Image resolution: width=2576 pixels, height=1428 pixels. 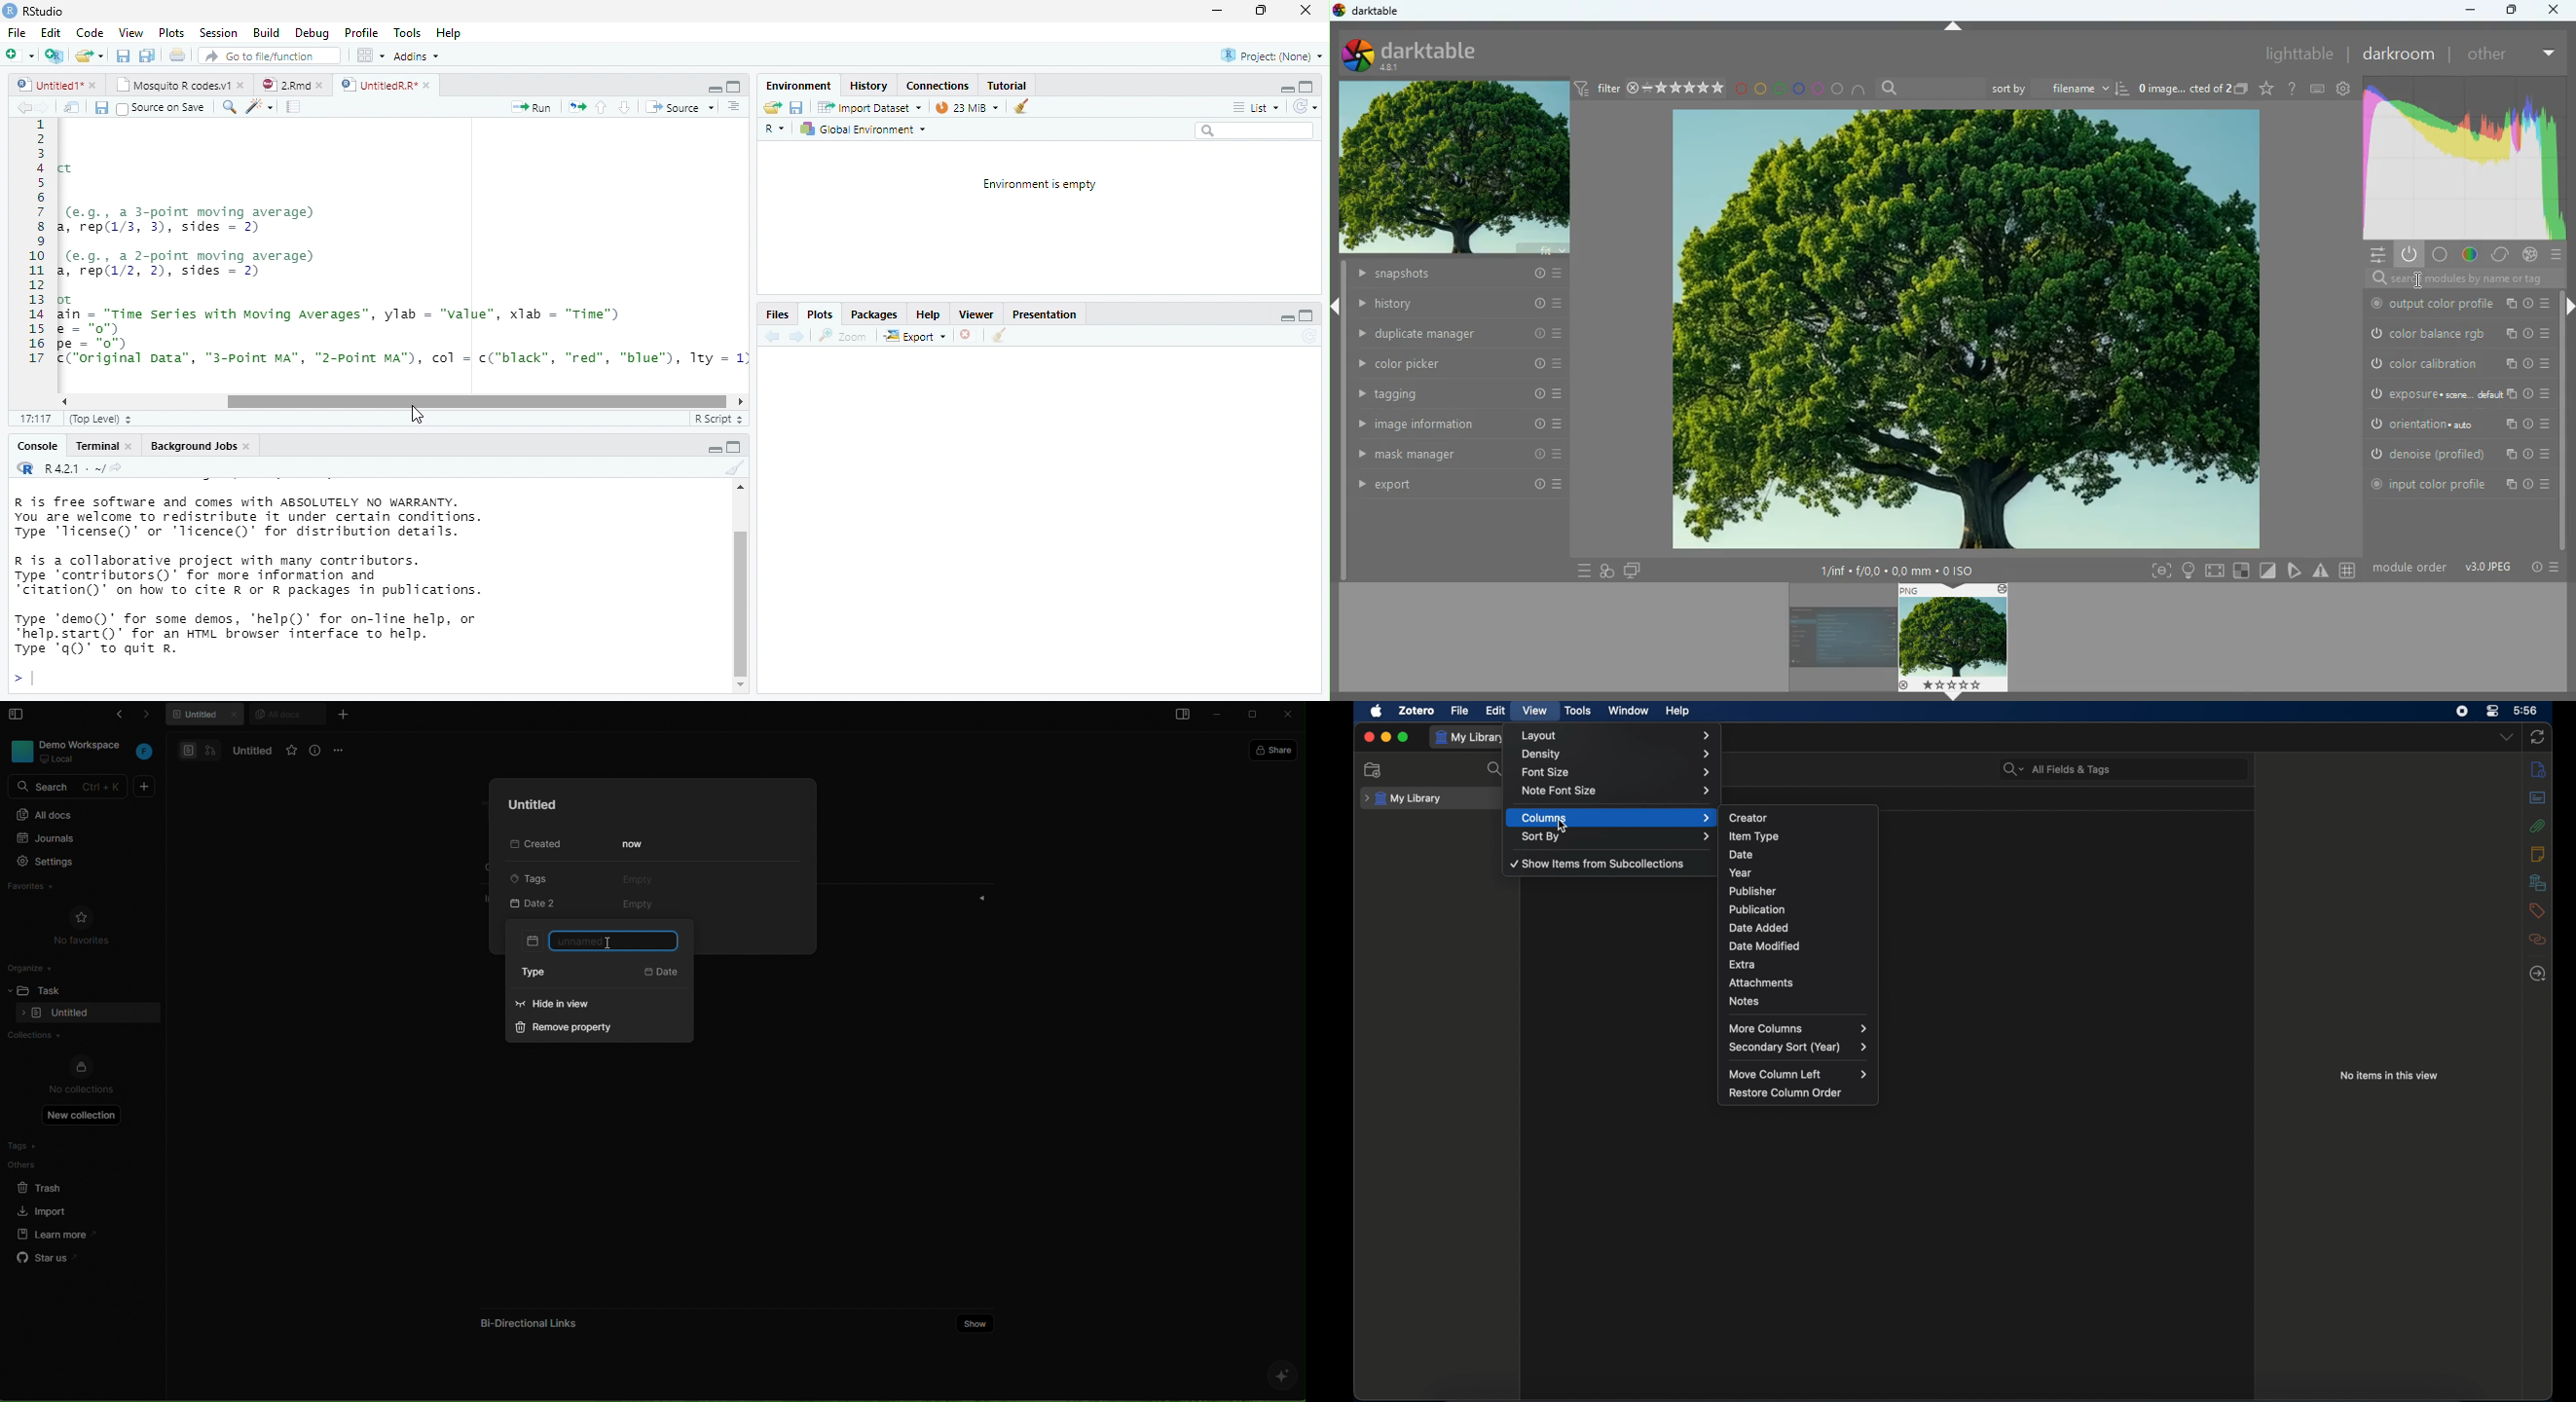 What do you see at coordinates (734, 446) in the screenshot?
I see `minimize` at bounding box center [734, 446].